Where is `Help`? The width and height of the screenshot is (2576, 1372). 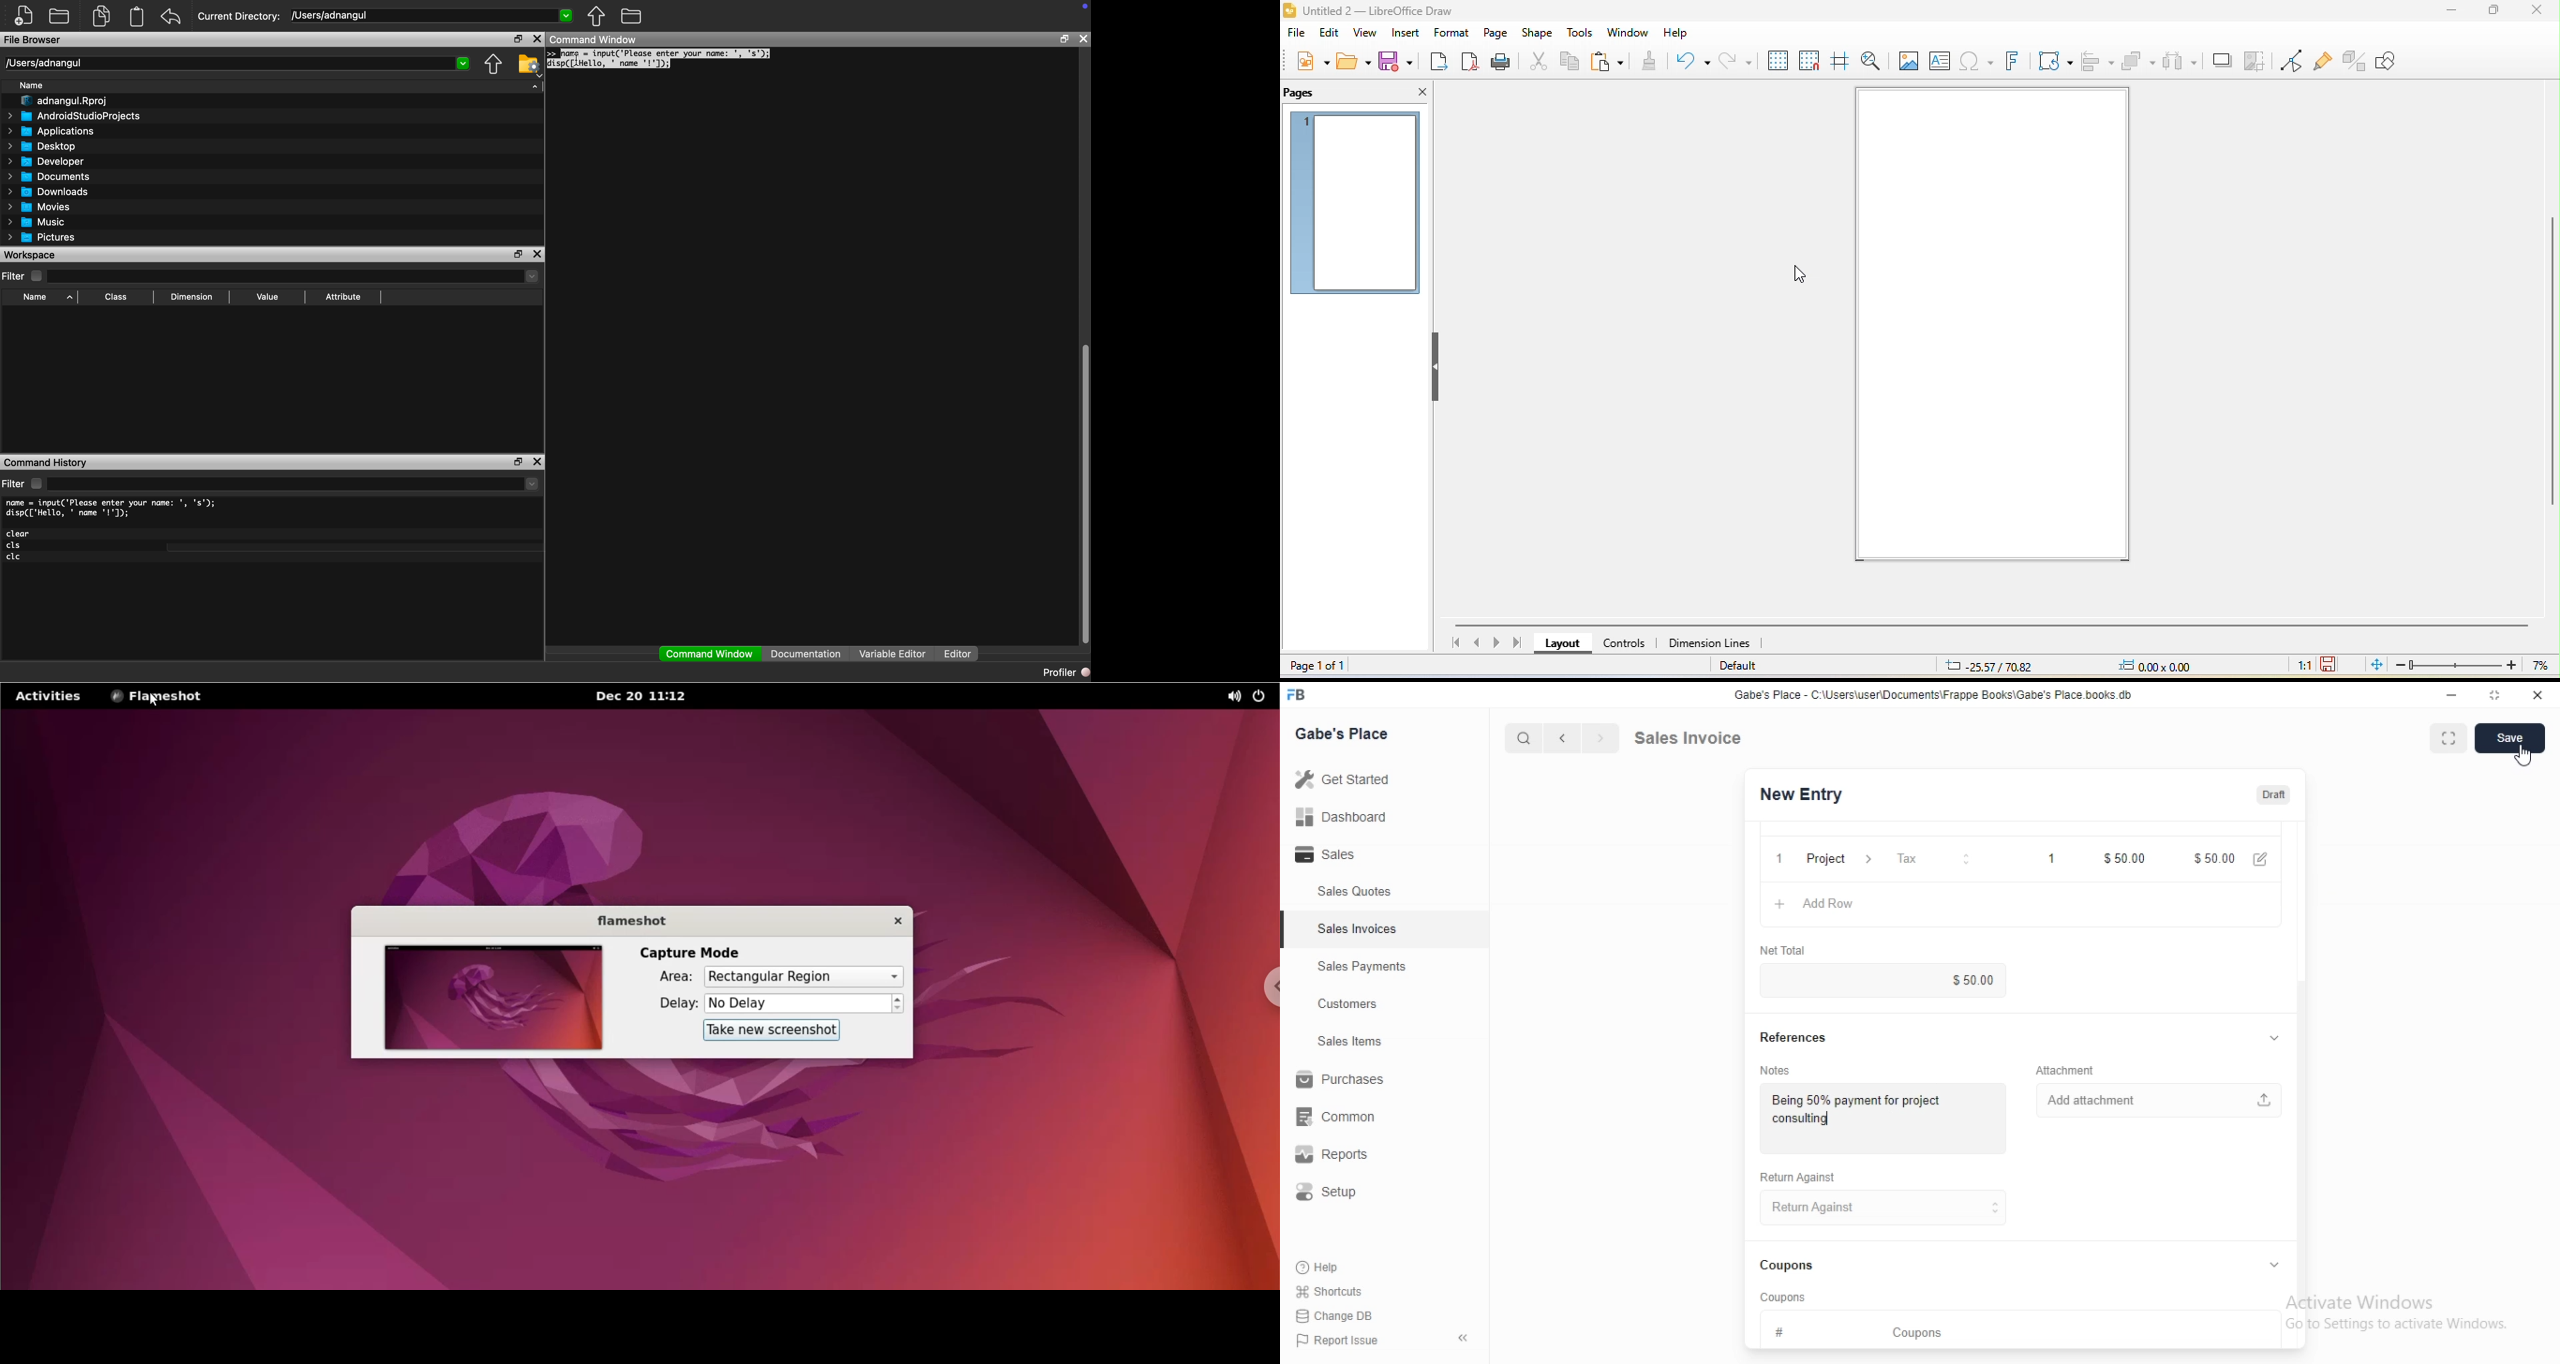 Help is located at coordinates (1337, 1266).